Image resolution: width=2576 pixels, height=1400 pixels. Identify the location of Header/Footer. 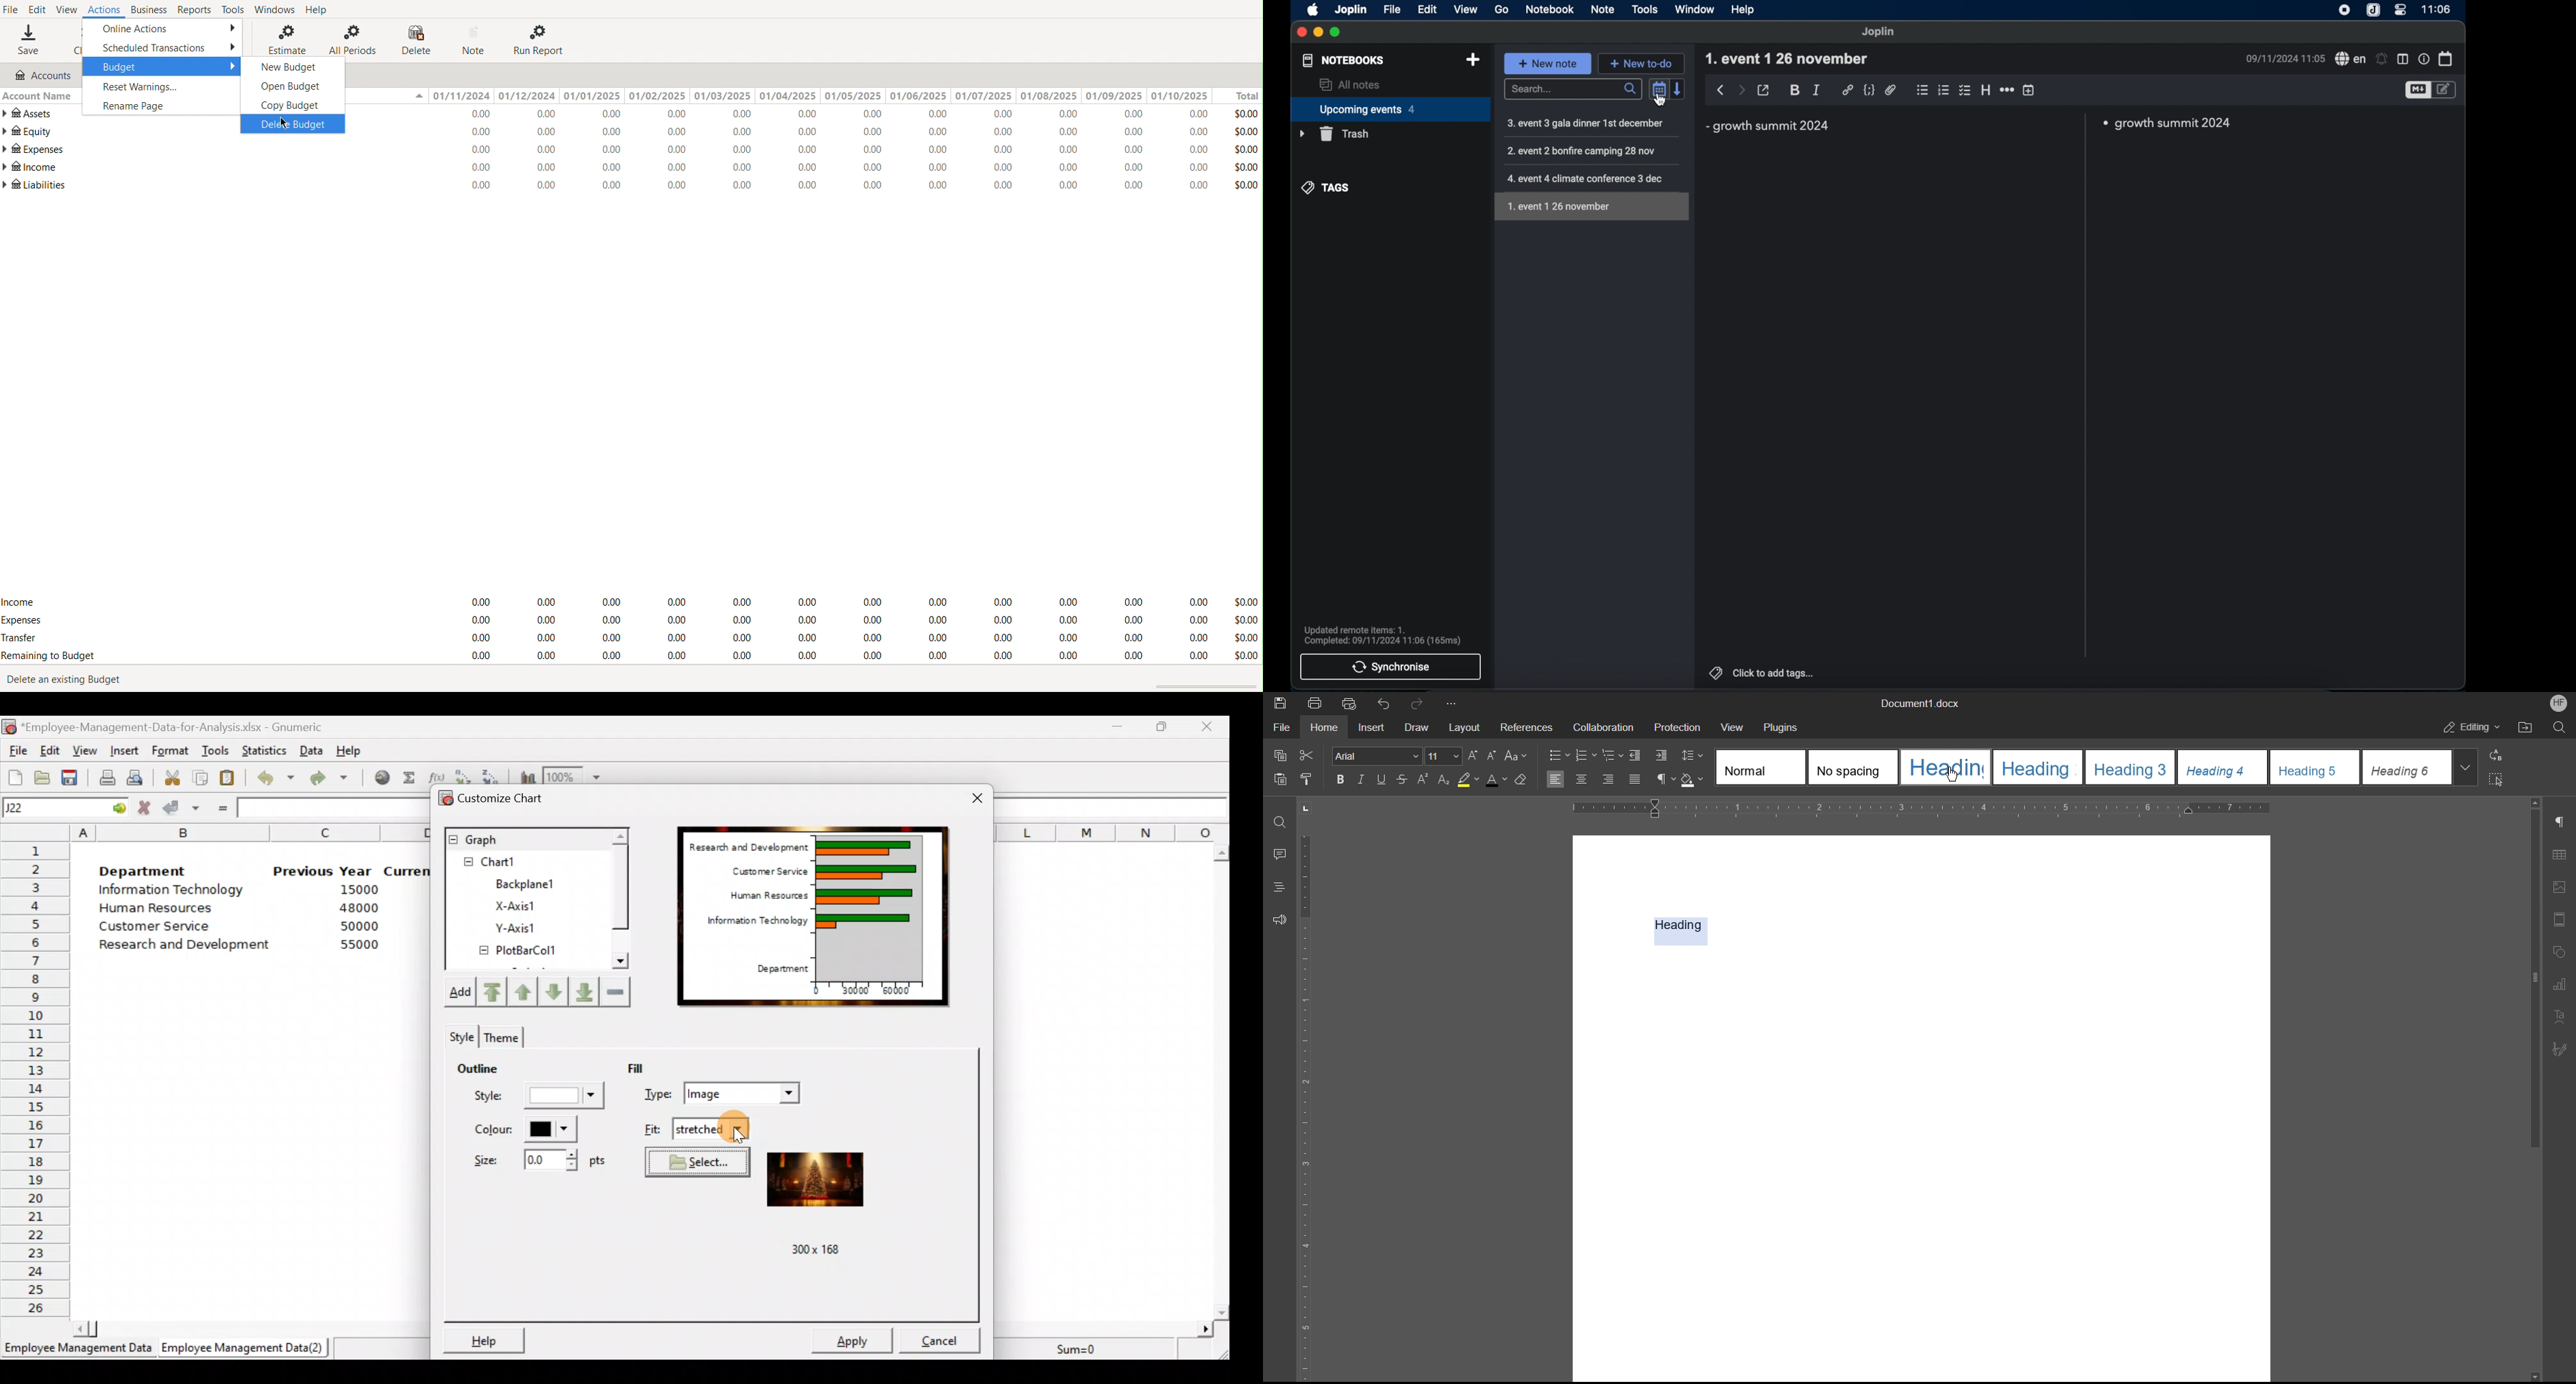
(2560, 920).